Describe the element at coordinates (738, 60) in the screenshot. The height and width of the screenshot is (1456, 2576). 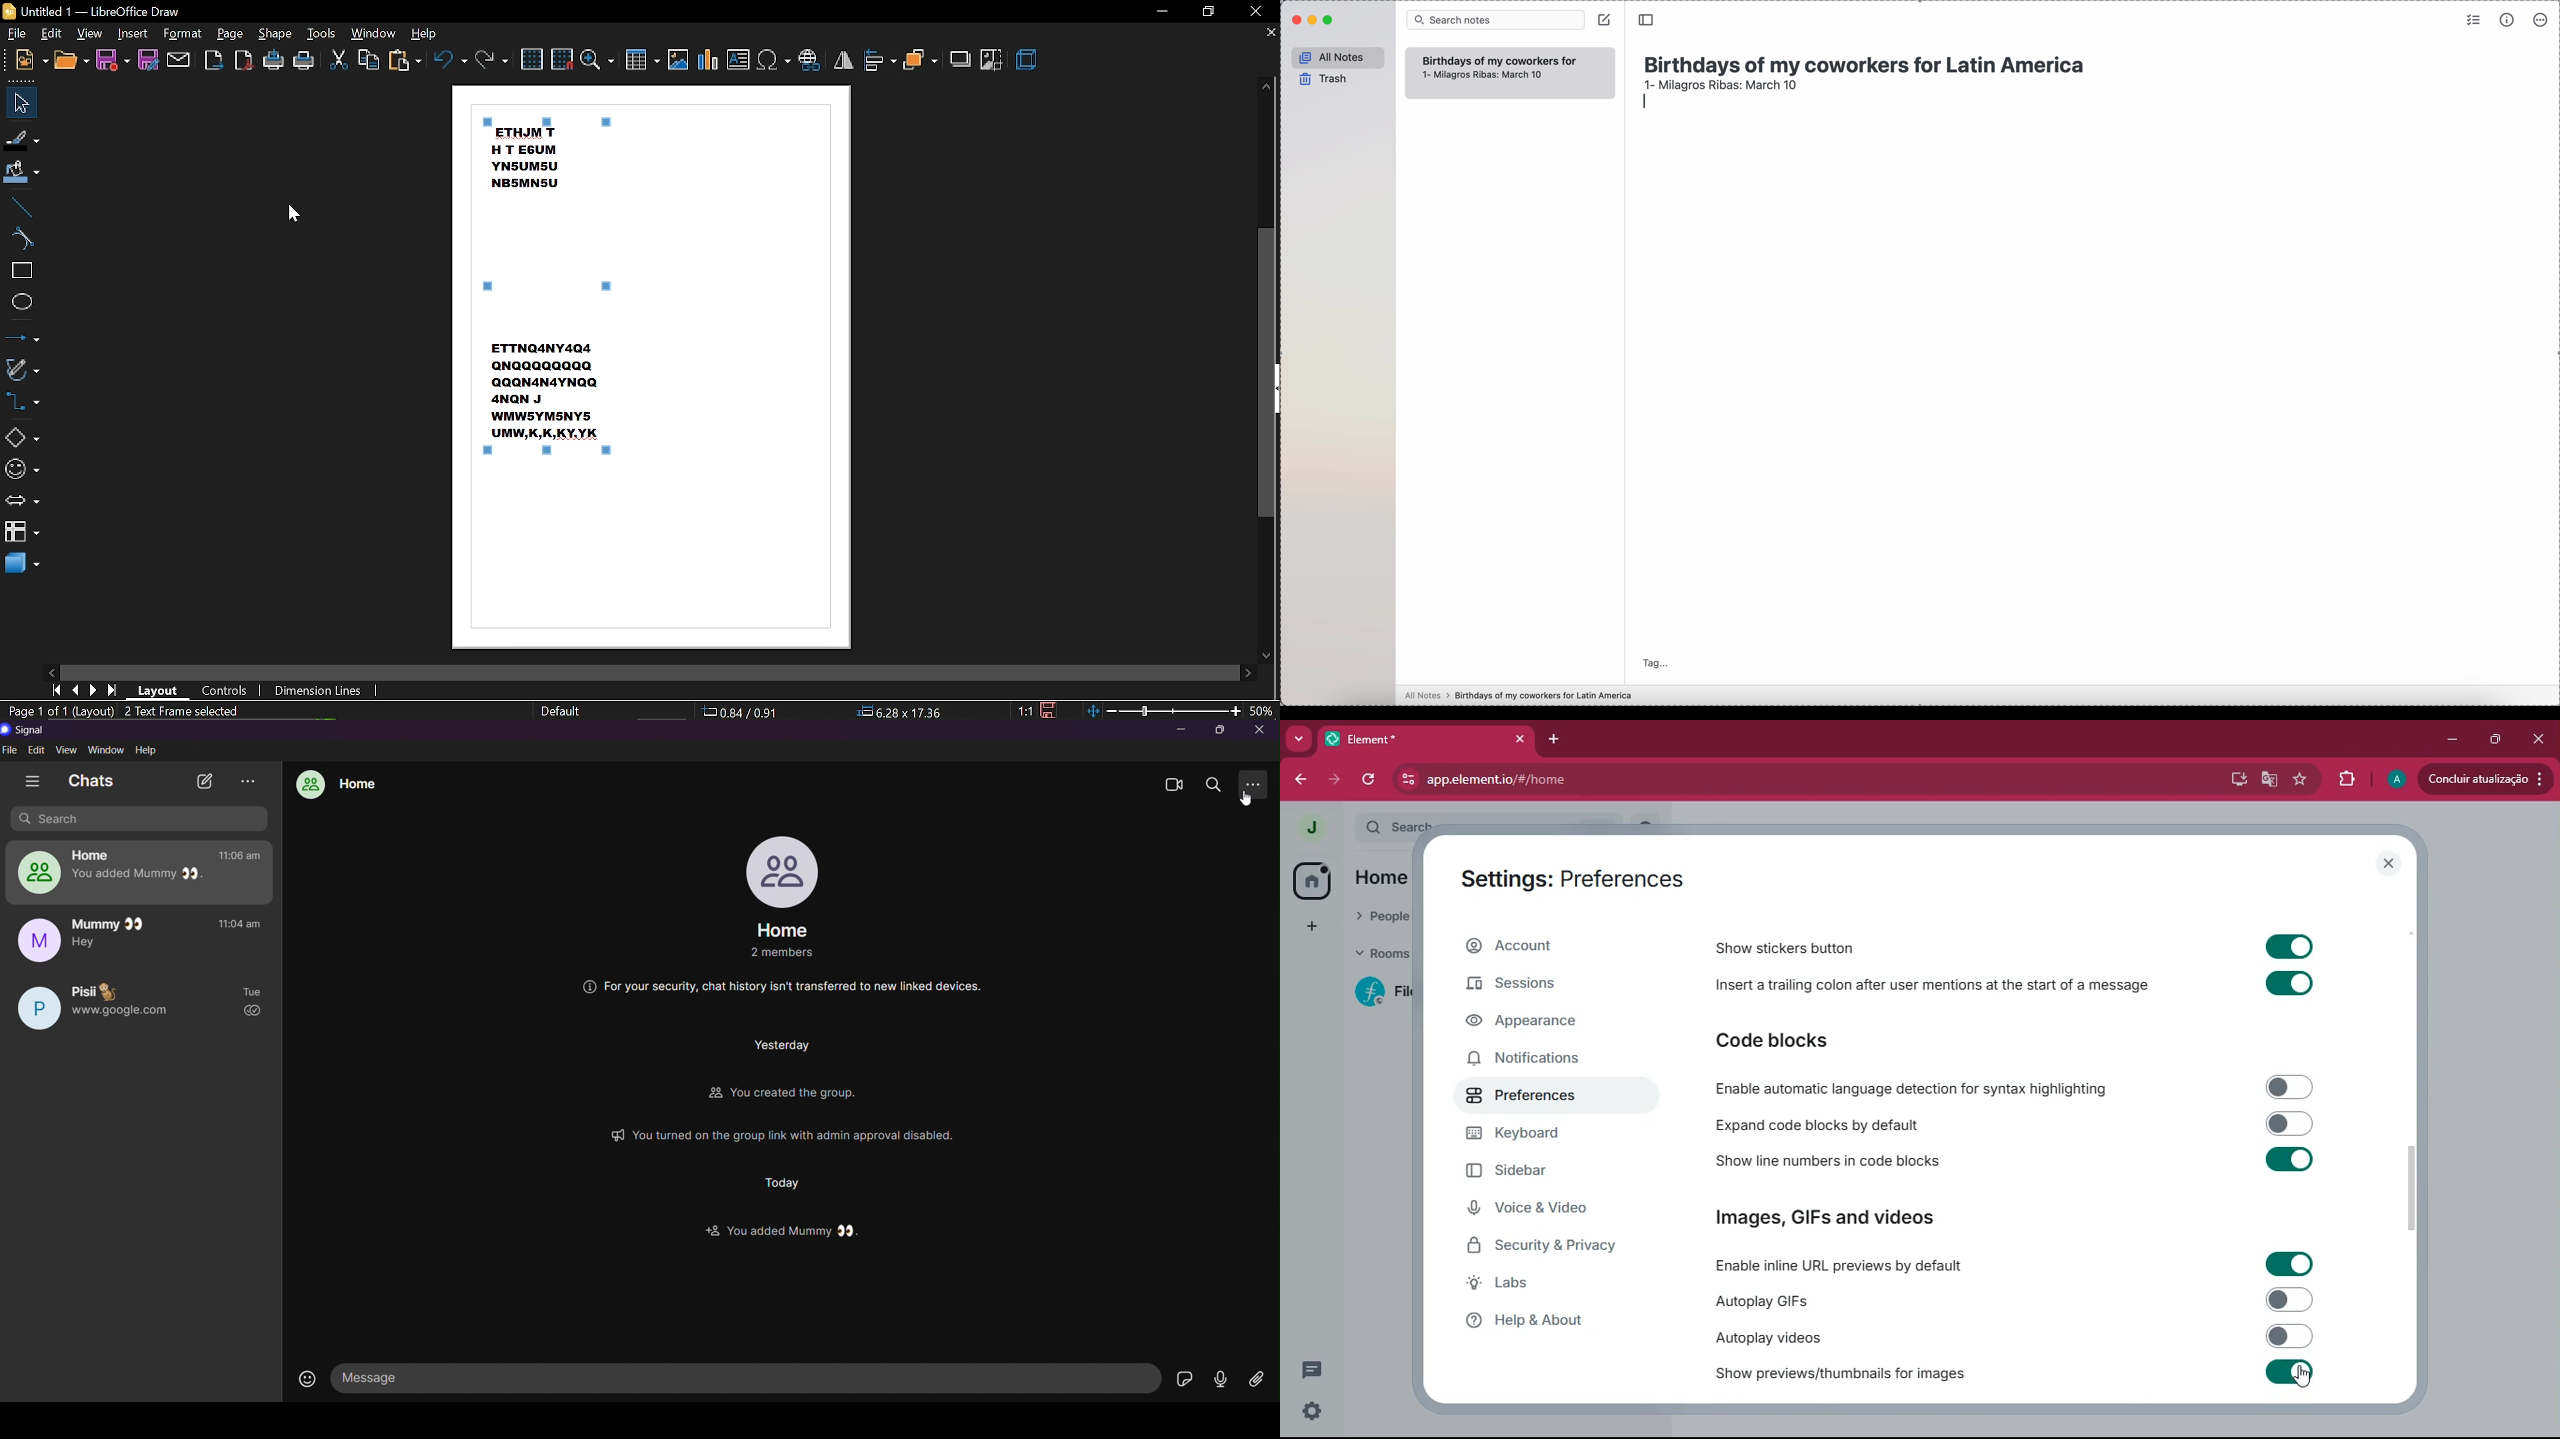
I see `insert text` at that location.